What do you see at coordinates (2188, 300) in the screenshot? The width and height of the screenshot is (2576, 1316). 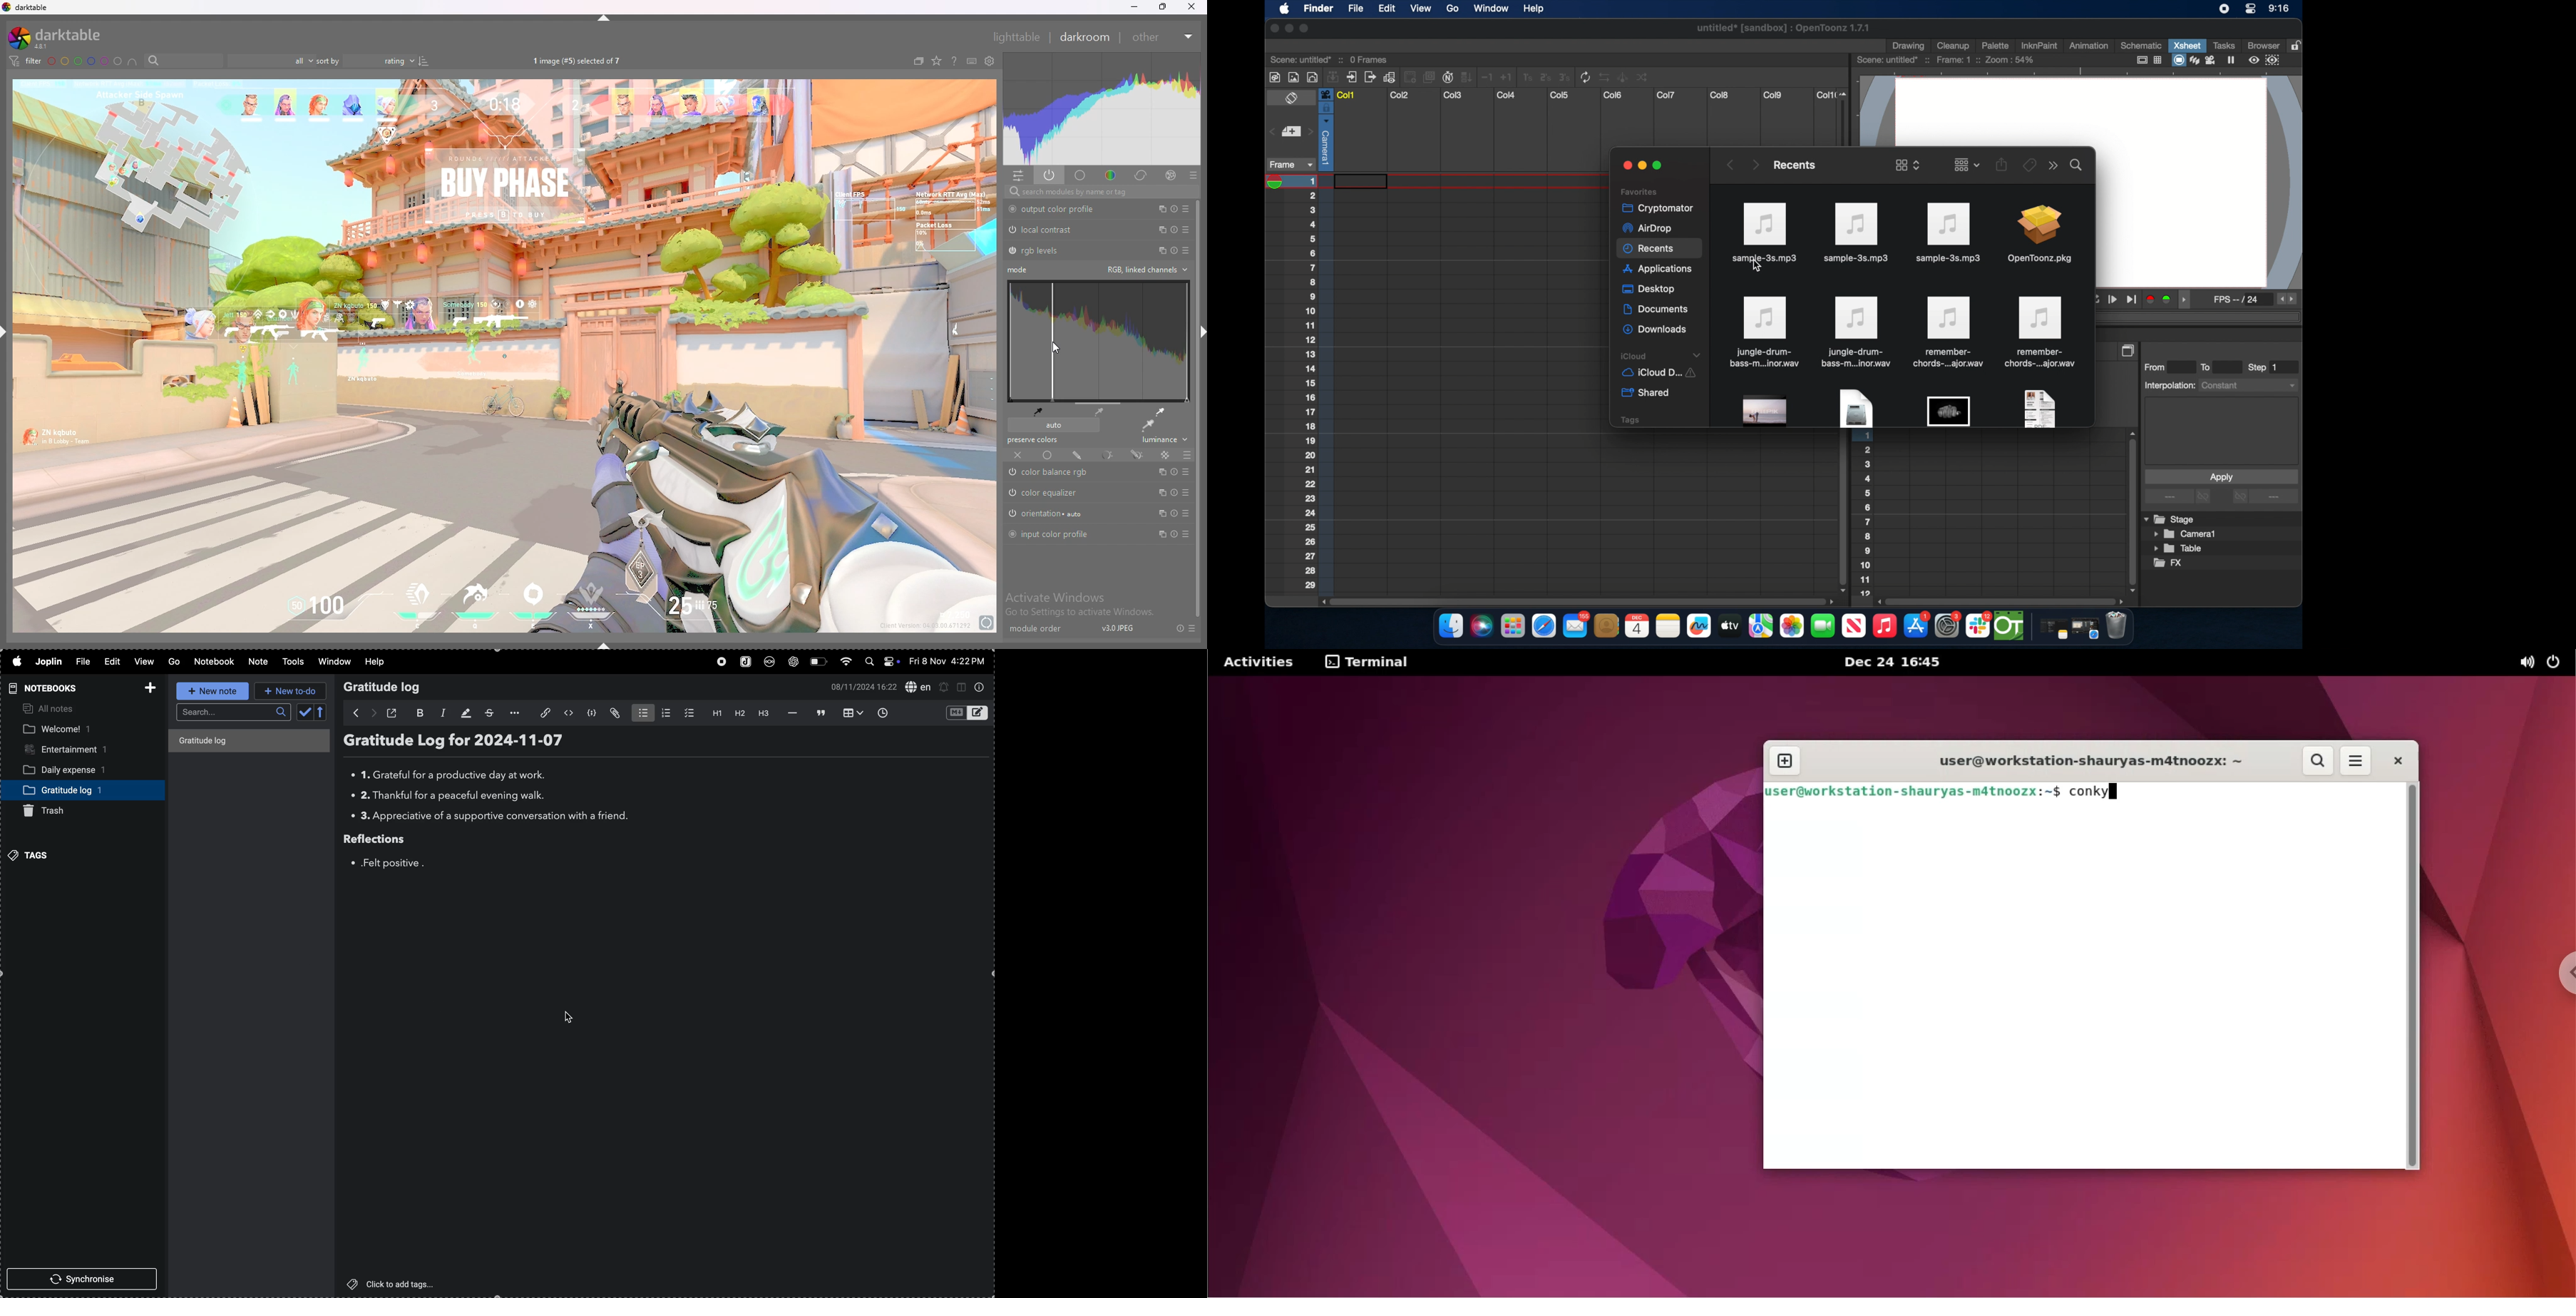 I see `drag handle` at bounding box center [2188, 300].